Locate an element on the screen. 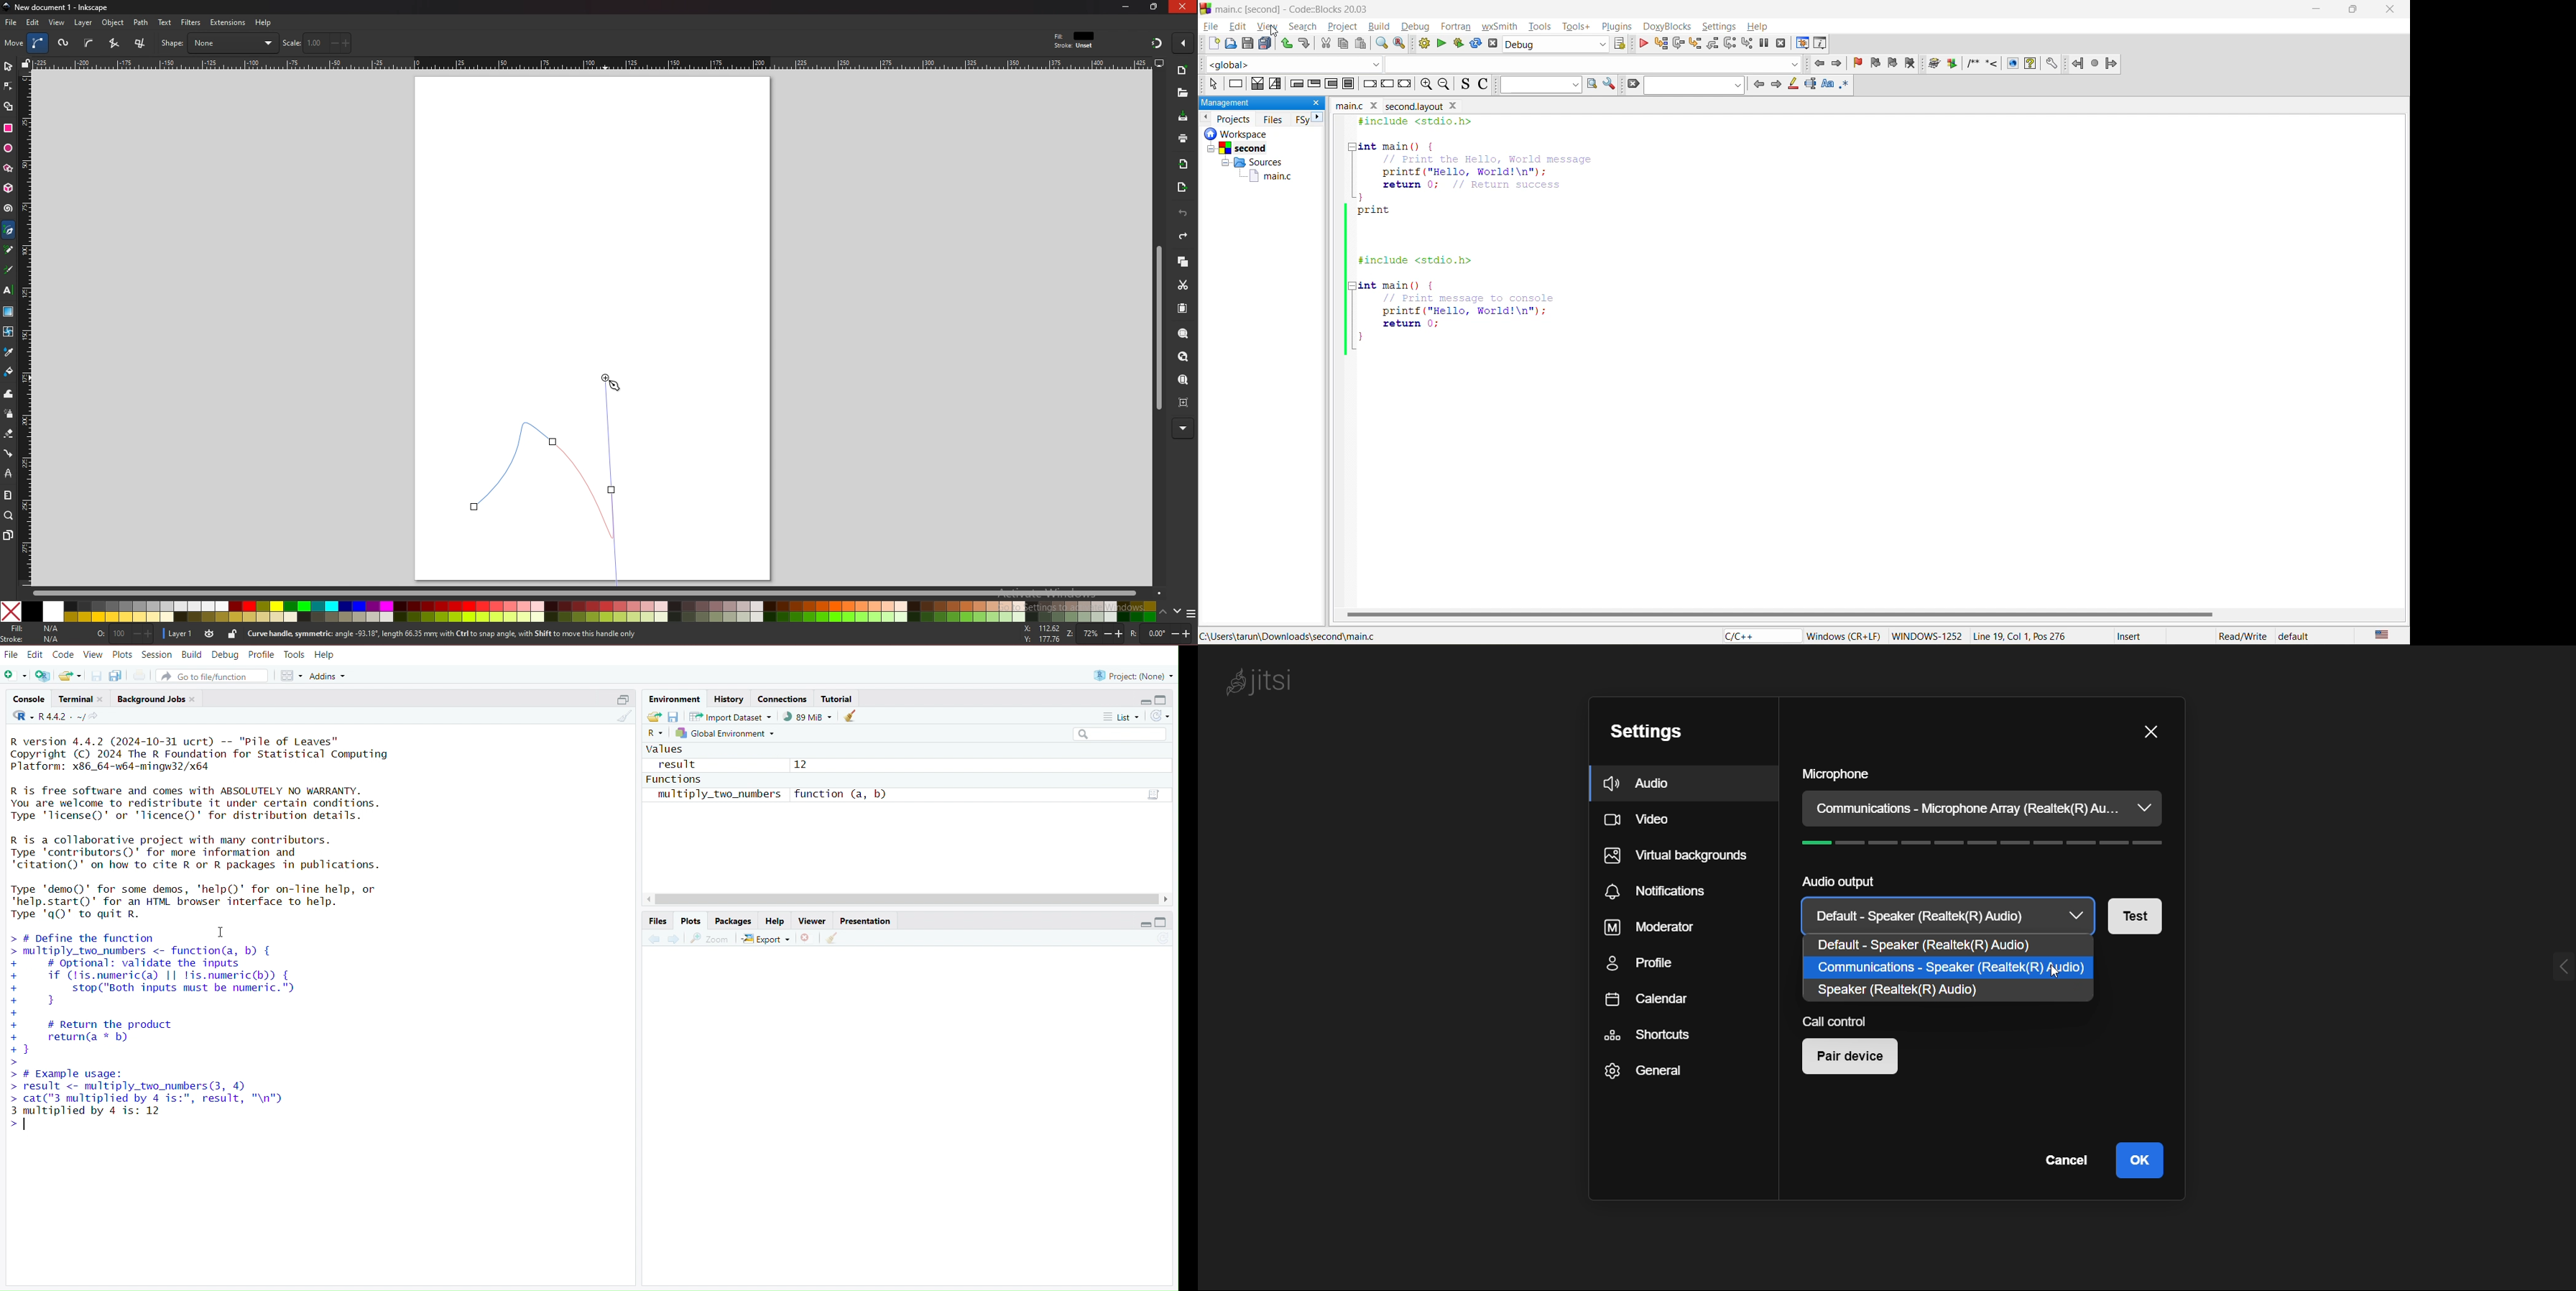 Image resolution: width=2576 pixels, height=1316 pixels. close is located at coordinates (1184, 7).